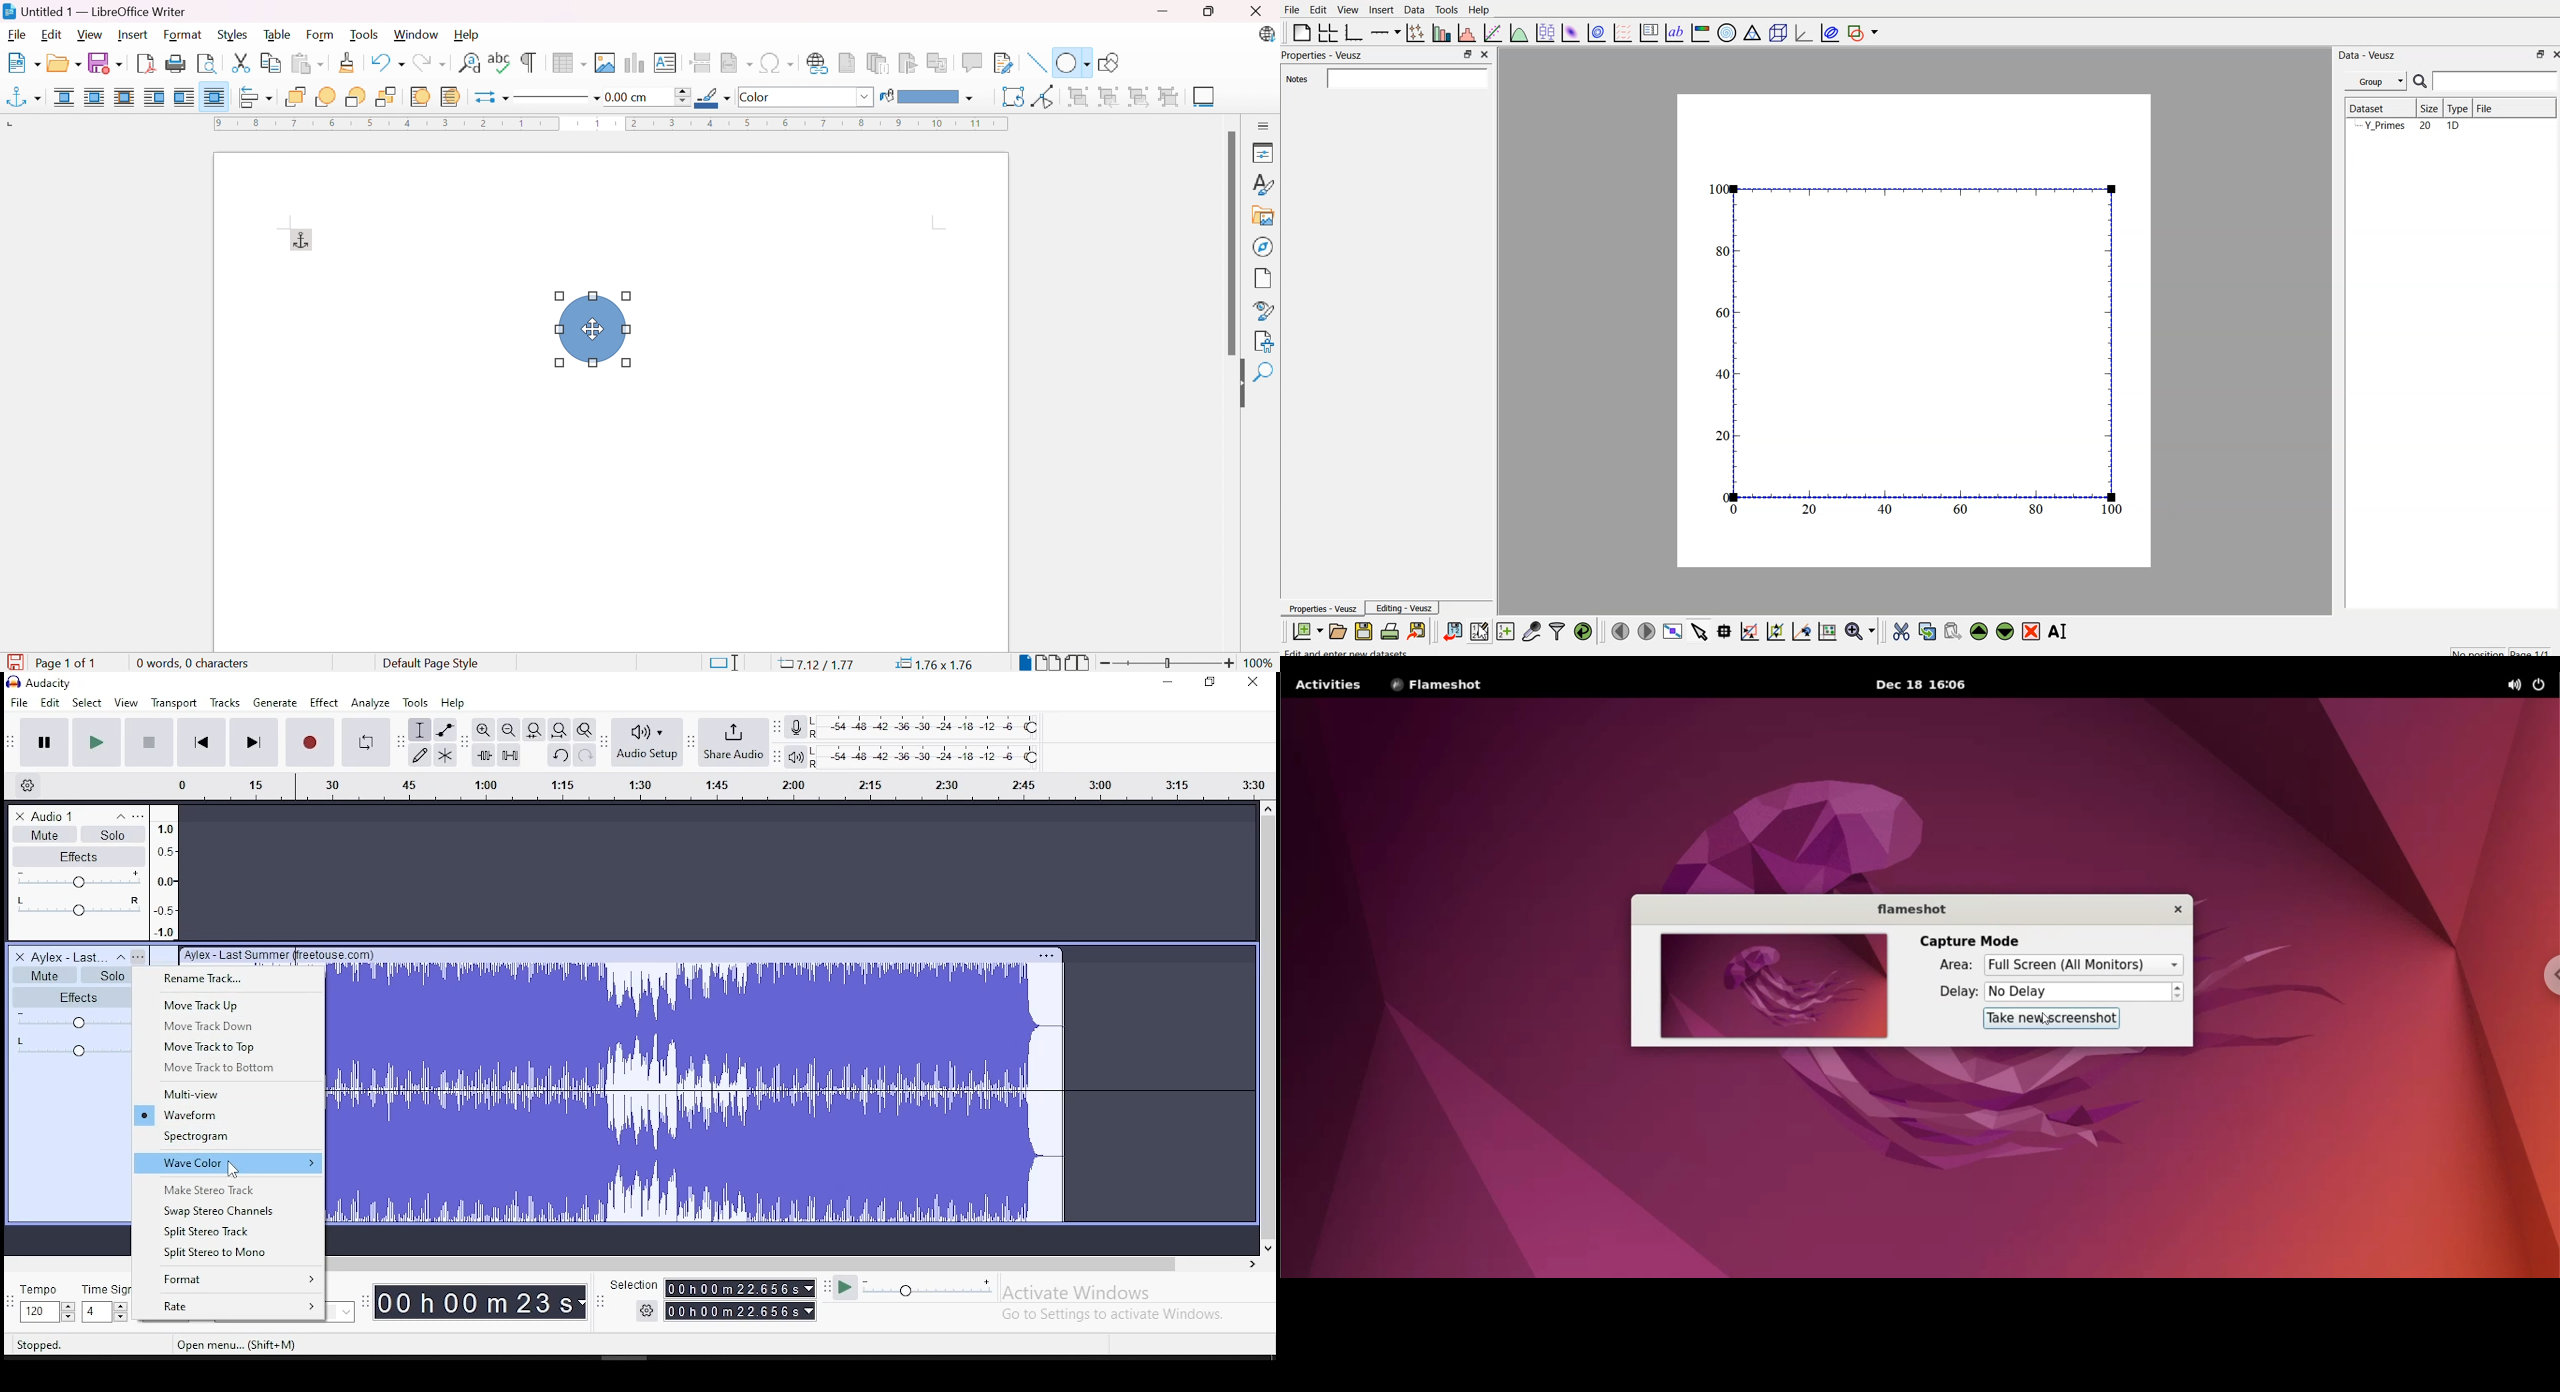  What do you see at coordinates (559, 754) in the screenshot?
I see `undo` at bounding box center [559, 754].